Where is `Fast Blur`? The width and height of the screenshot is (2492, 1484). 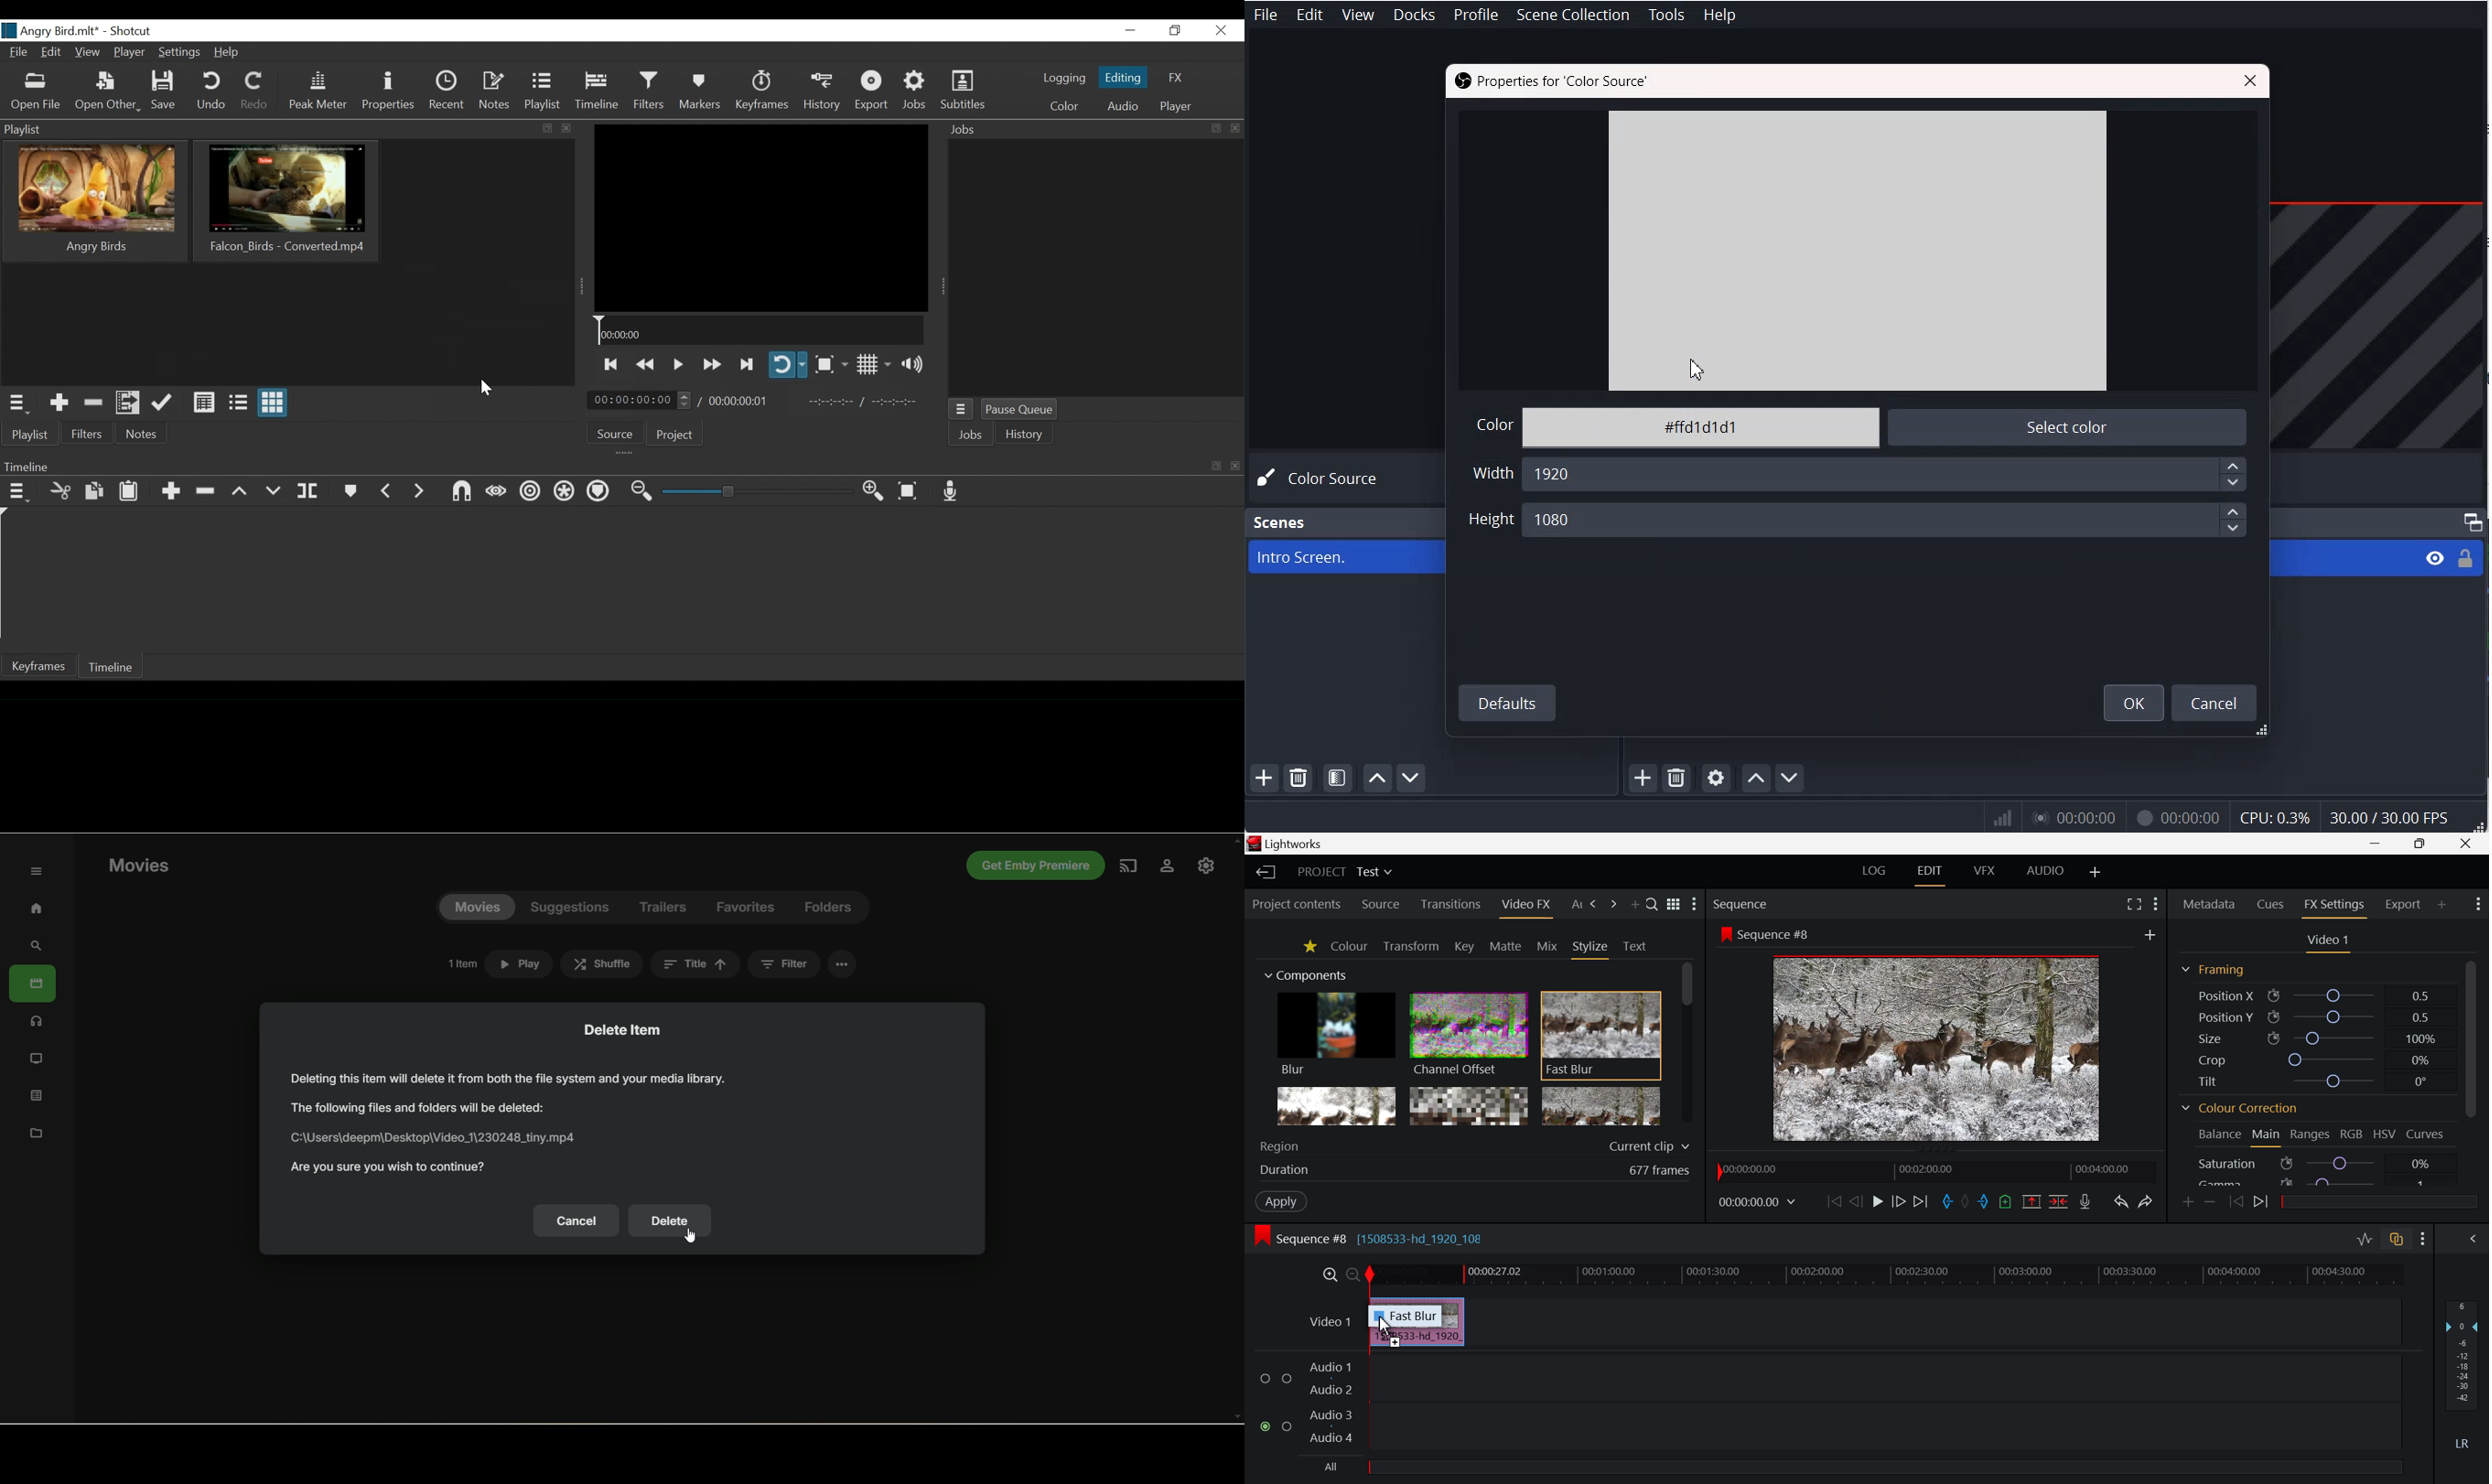 Fast Blur is located at coordinates (1601, 1032).